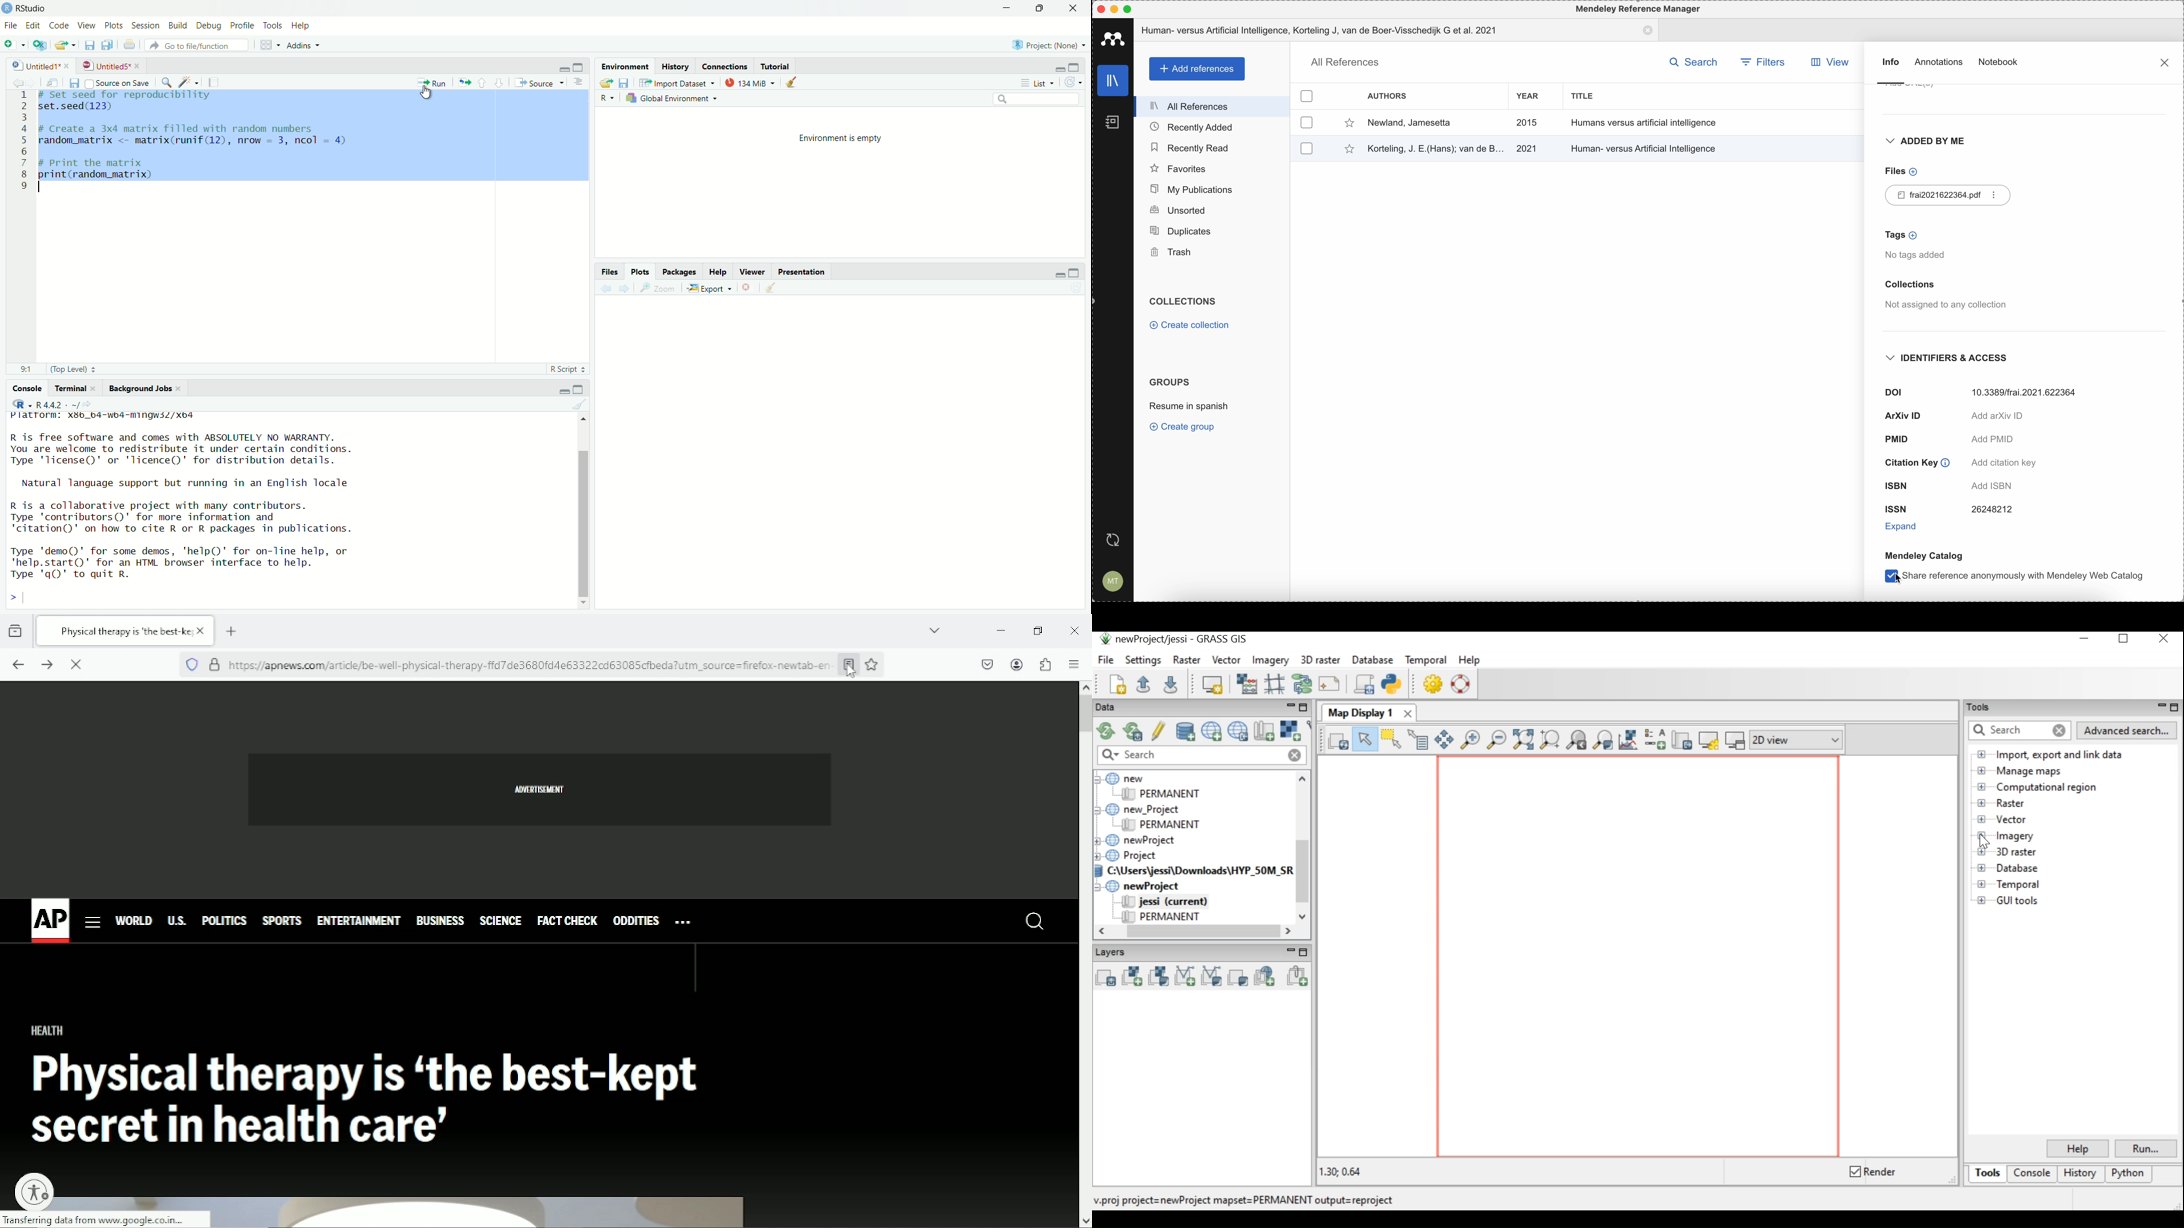  Describe the element at coordinates (776, 65) in the screenshot. I see `Tutorial` at that location.